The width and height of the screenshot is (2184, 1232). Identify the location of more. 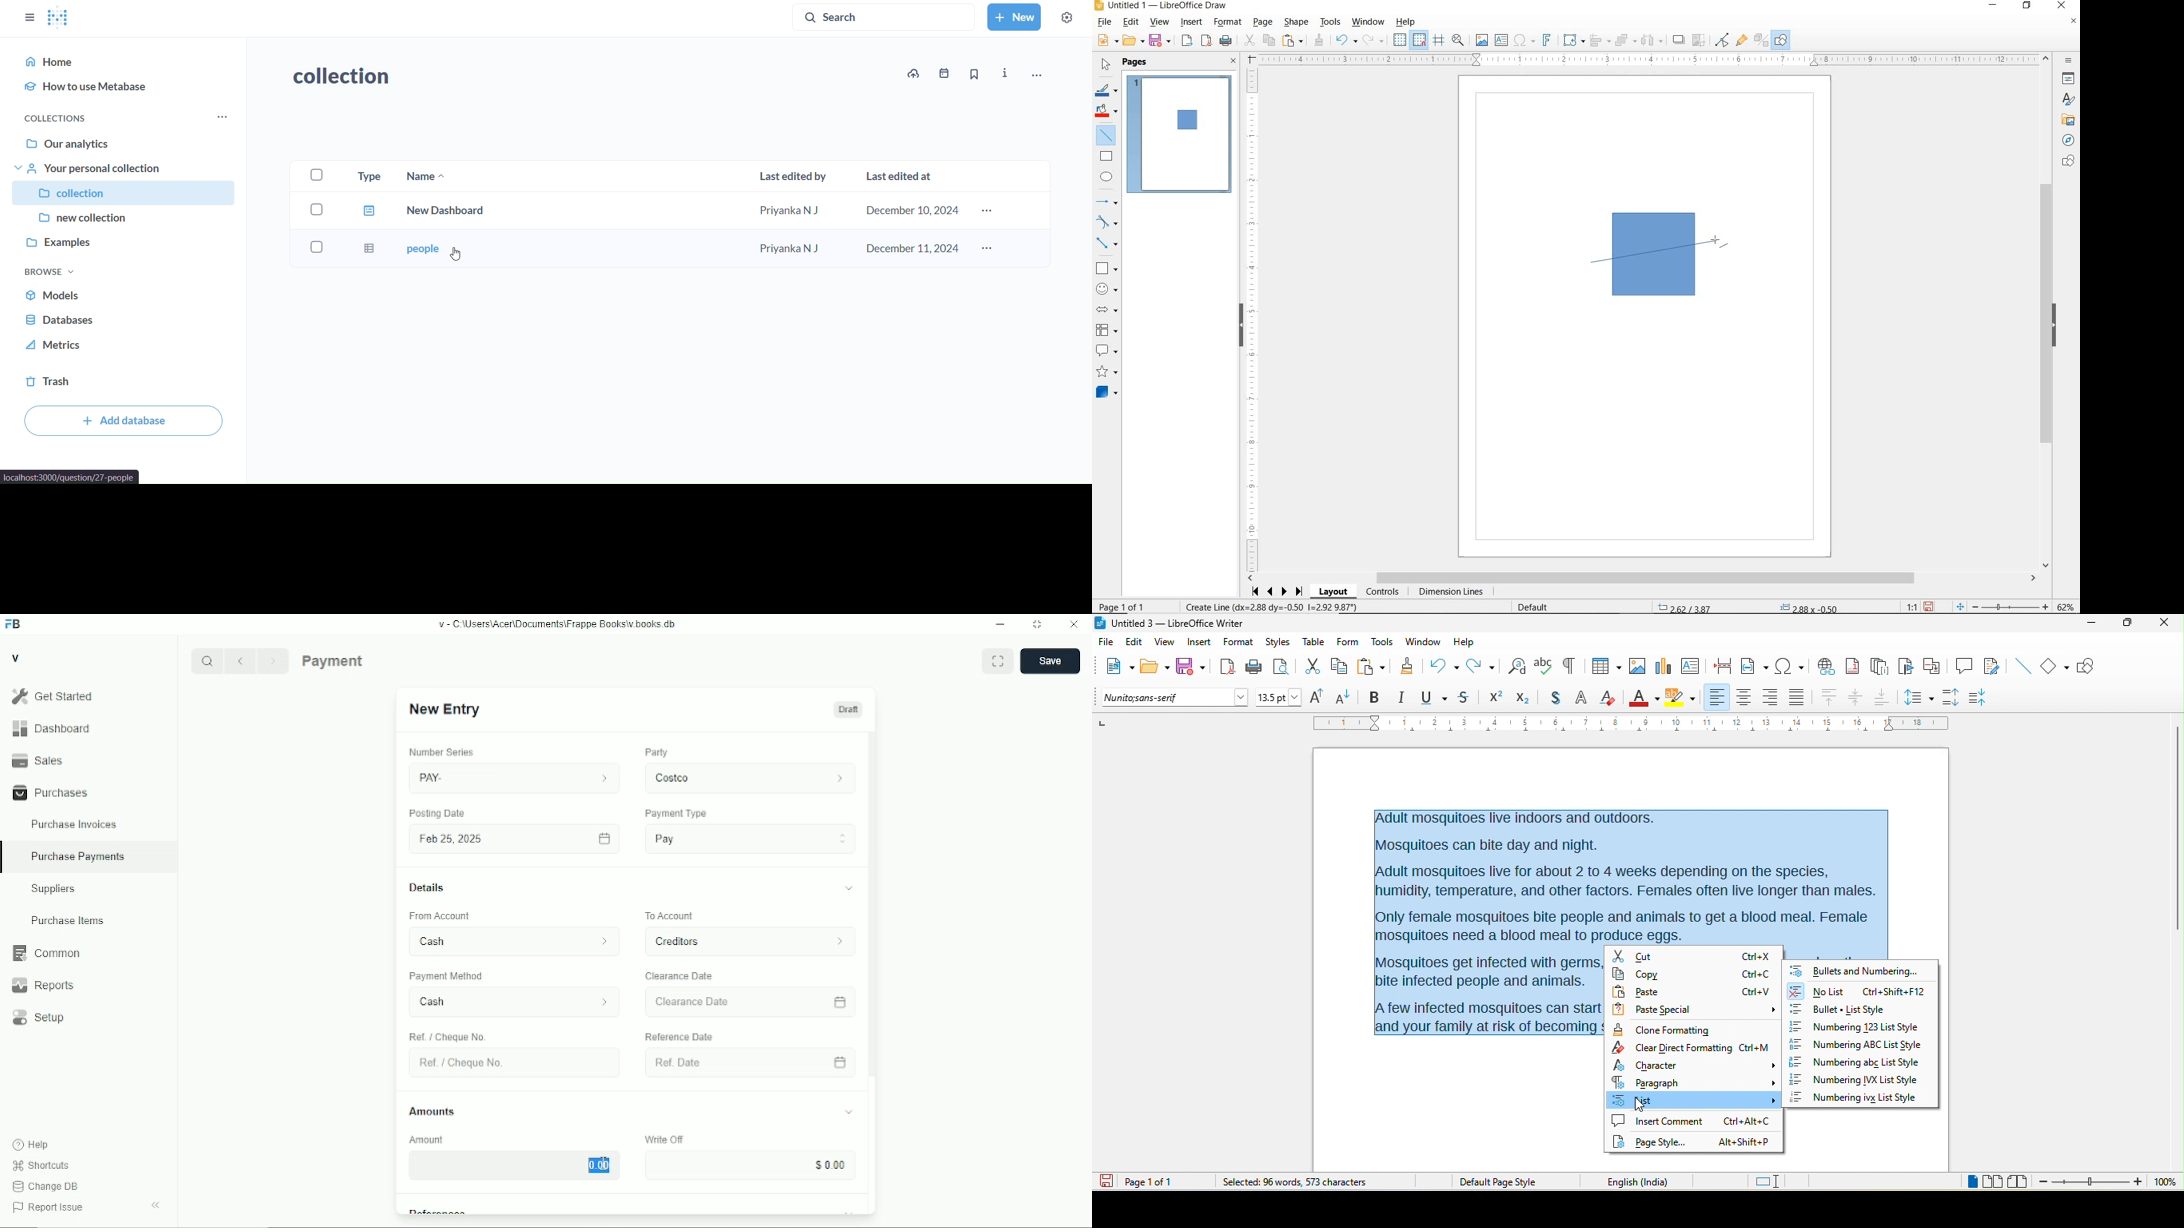
(221, 118).